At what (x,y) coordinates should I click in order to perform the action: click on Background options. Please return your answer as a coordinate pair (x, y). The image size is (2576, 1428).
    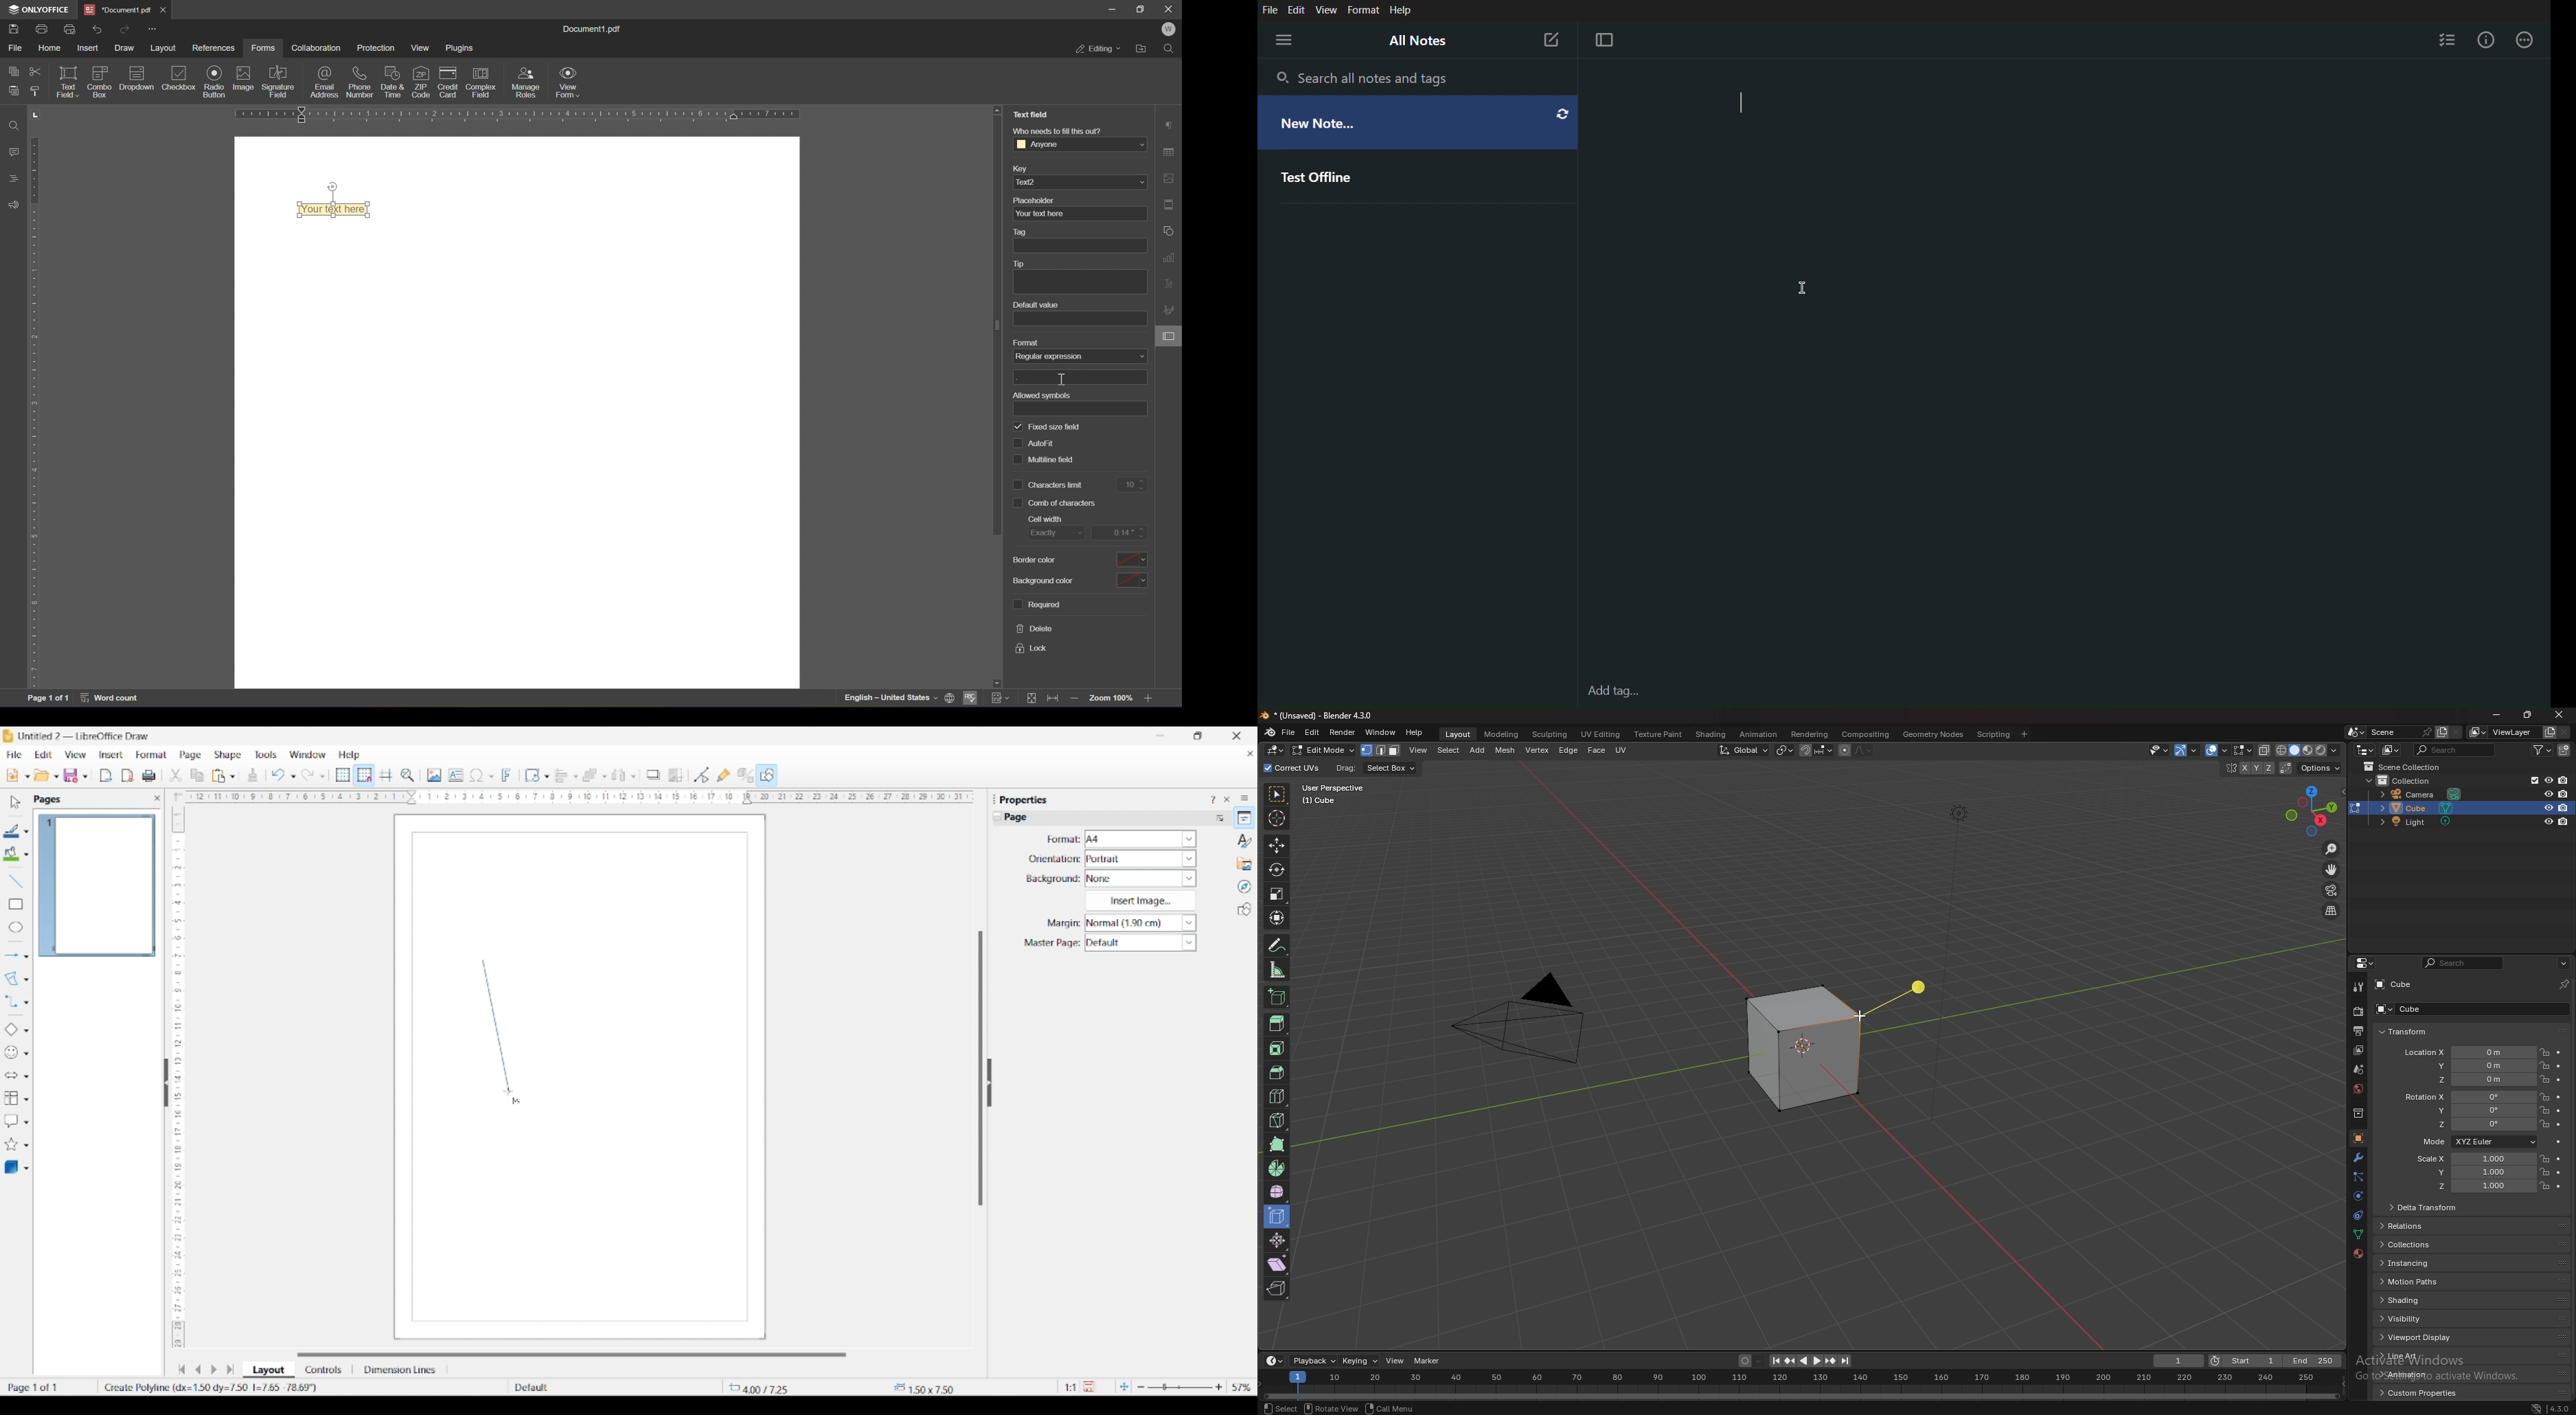
    Looking at the image, I should click on (1141, 878).